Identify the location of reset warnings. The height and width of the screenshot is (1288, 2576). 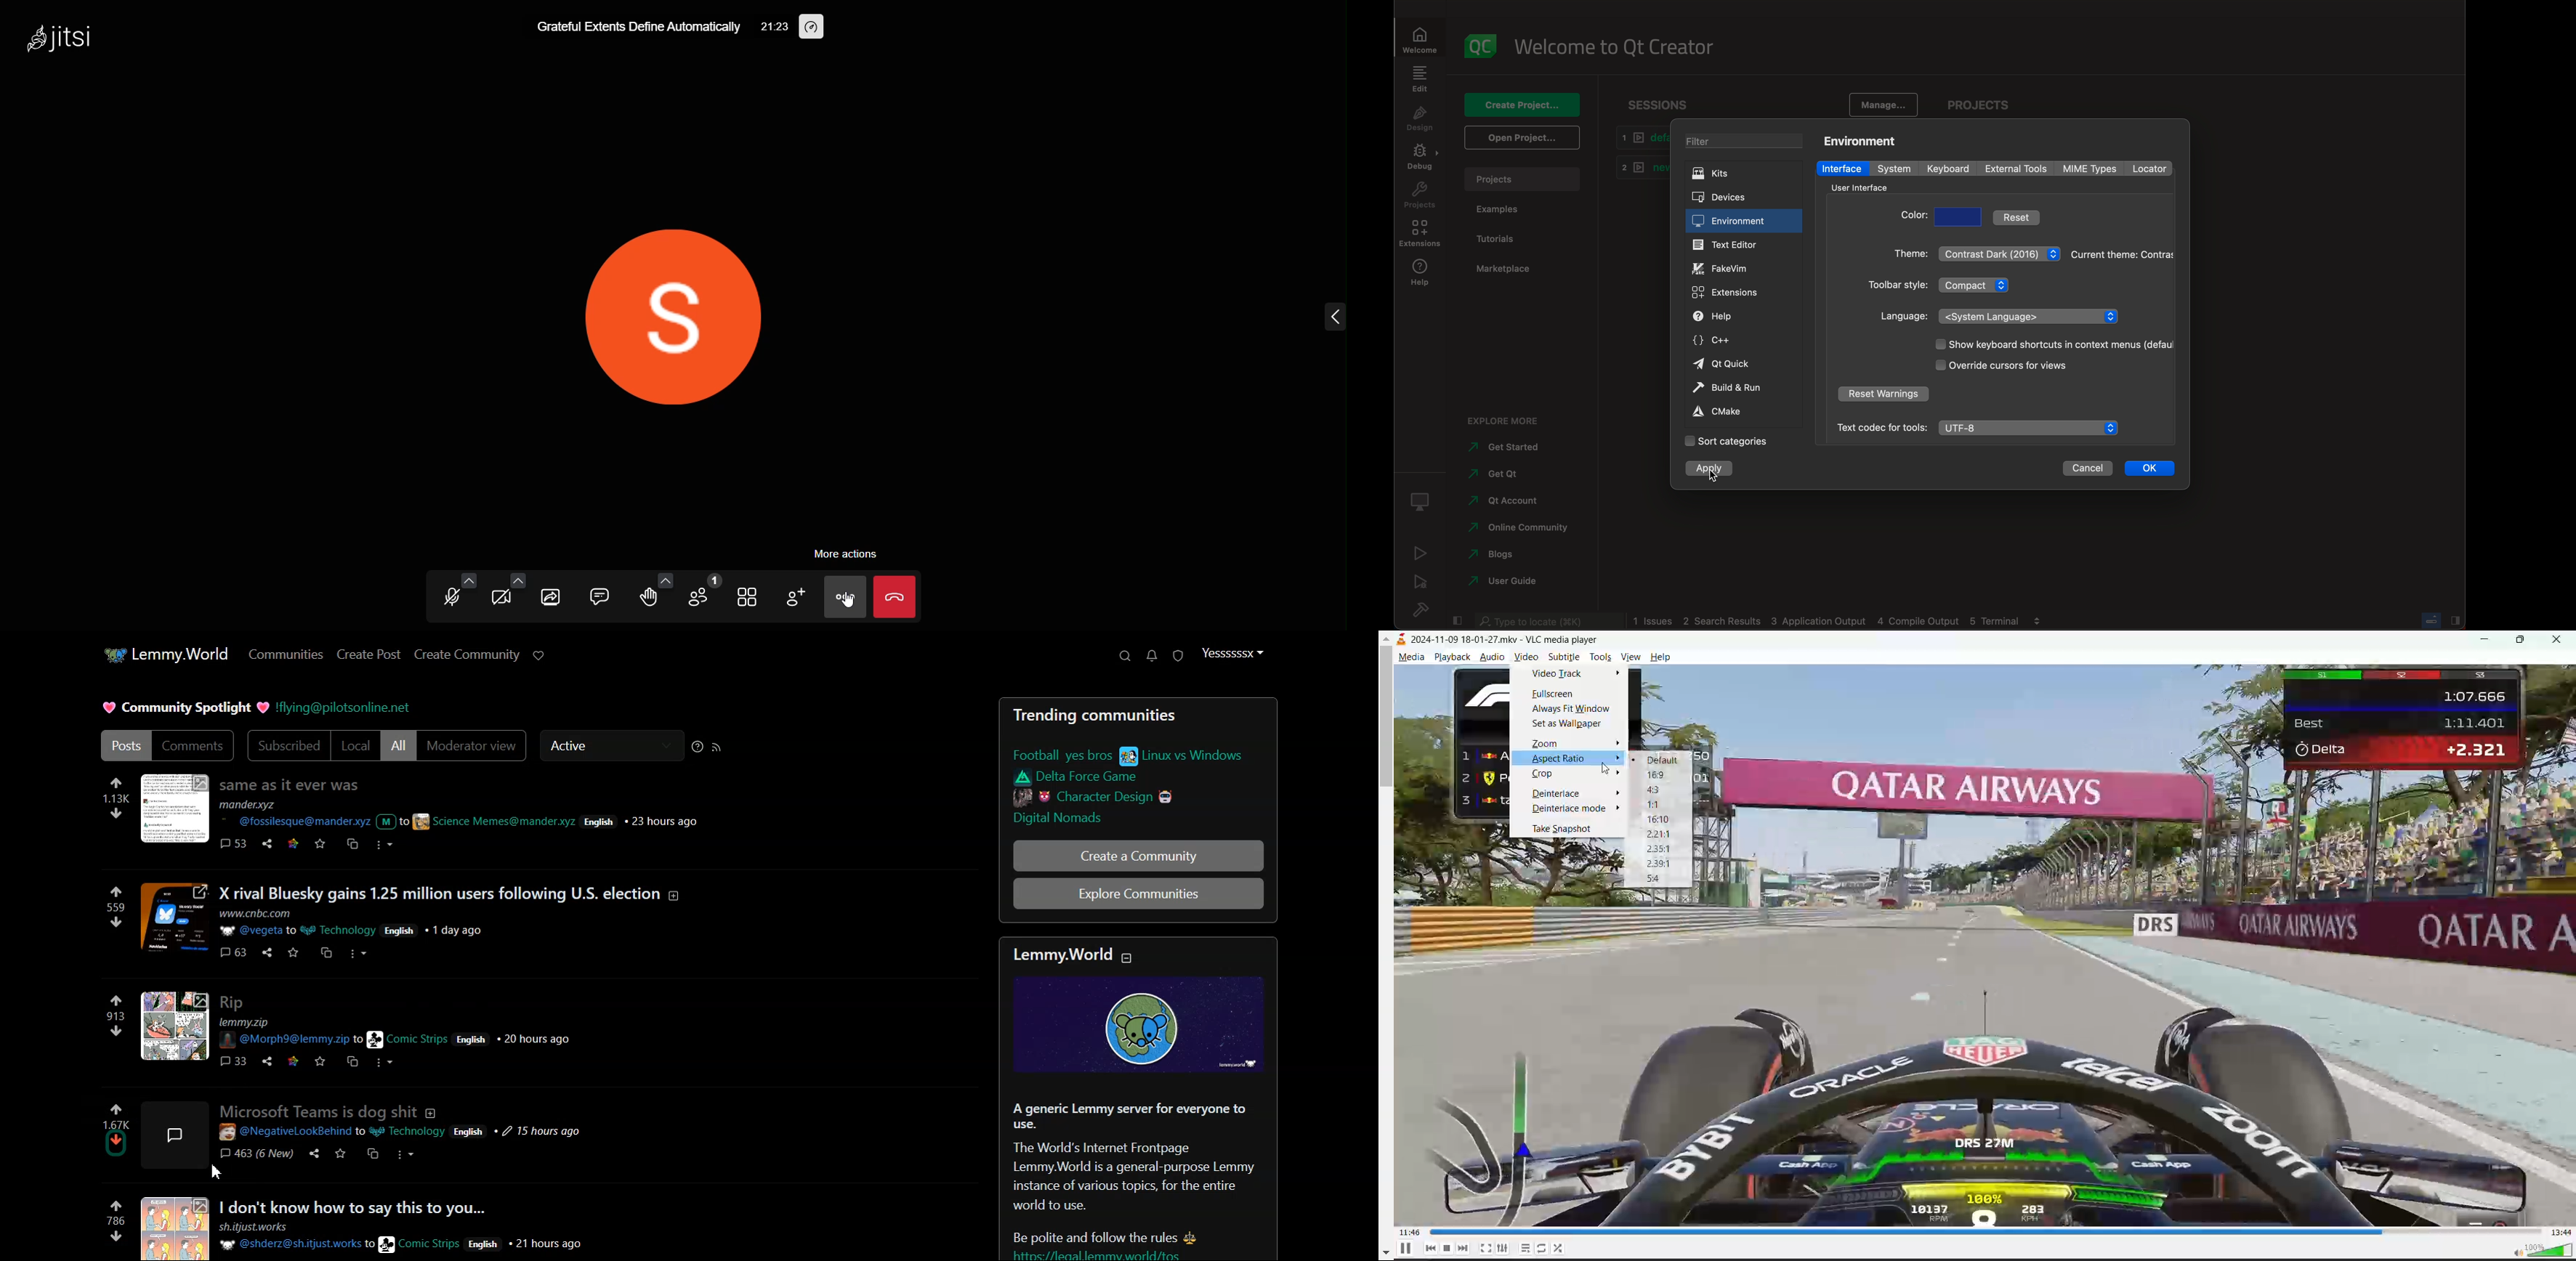
(1883, 396).